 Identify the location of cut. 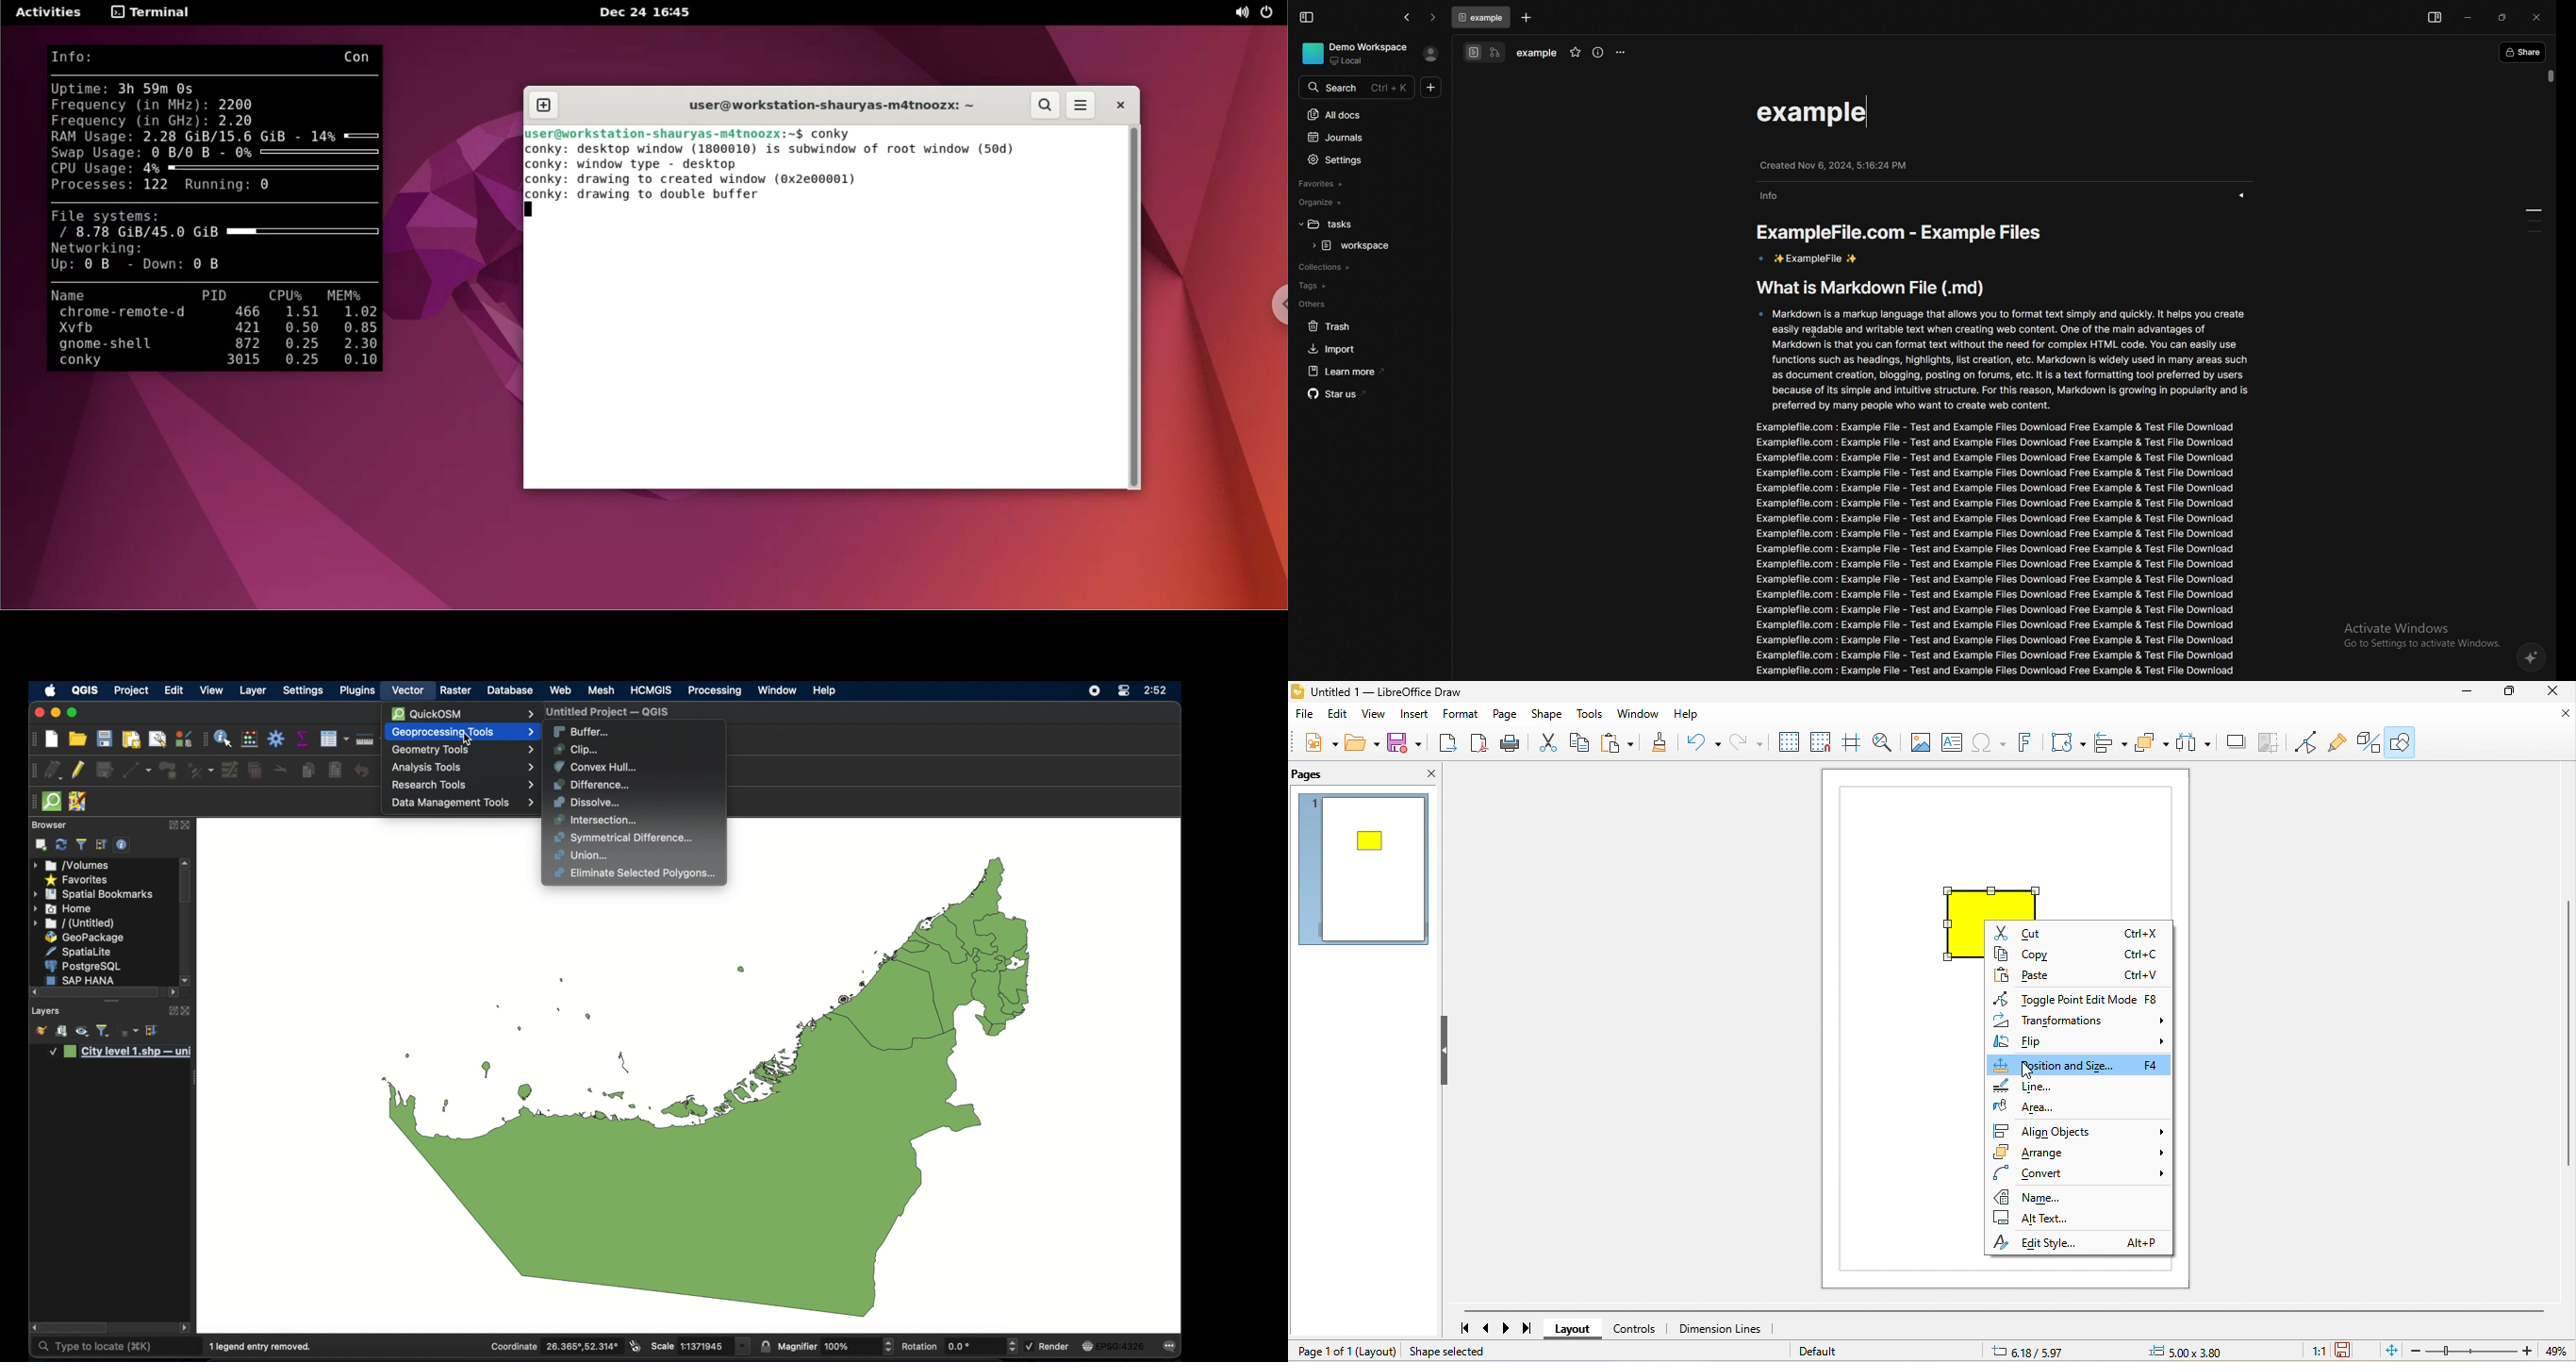
(2077, 933).